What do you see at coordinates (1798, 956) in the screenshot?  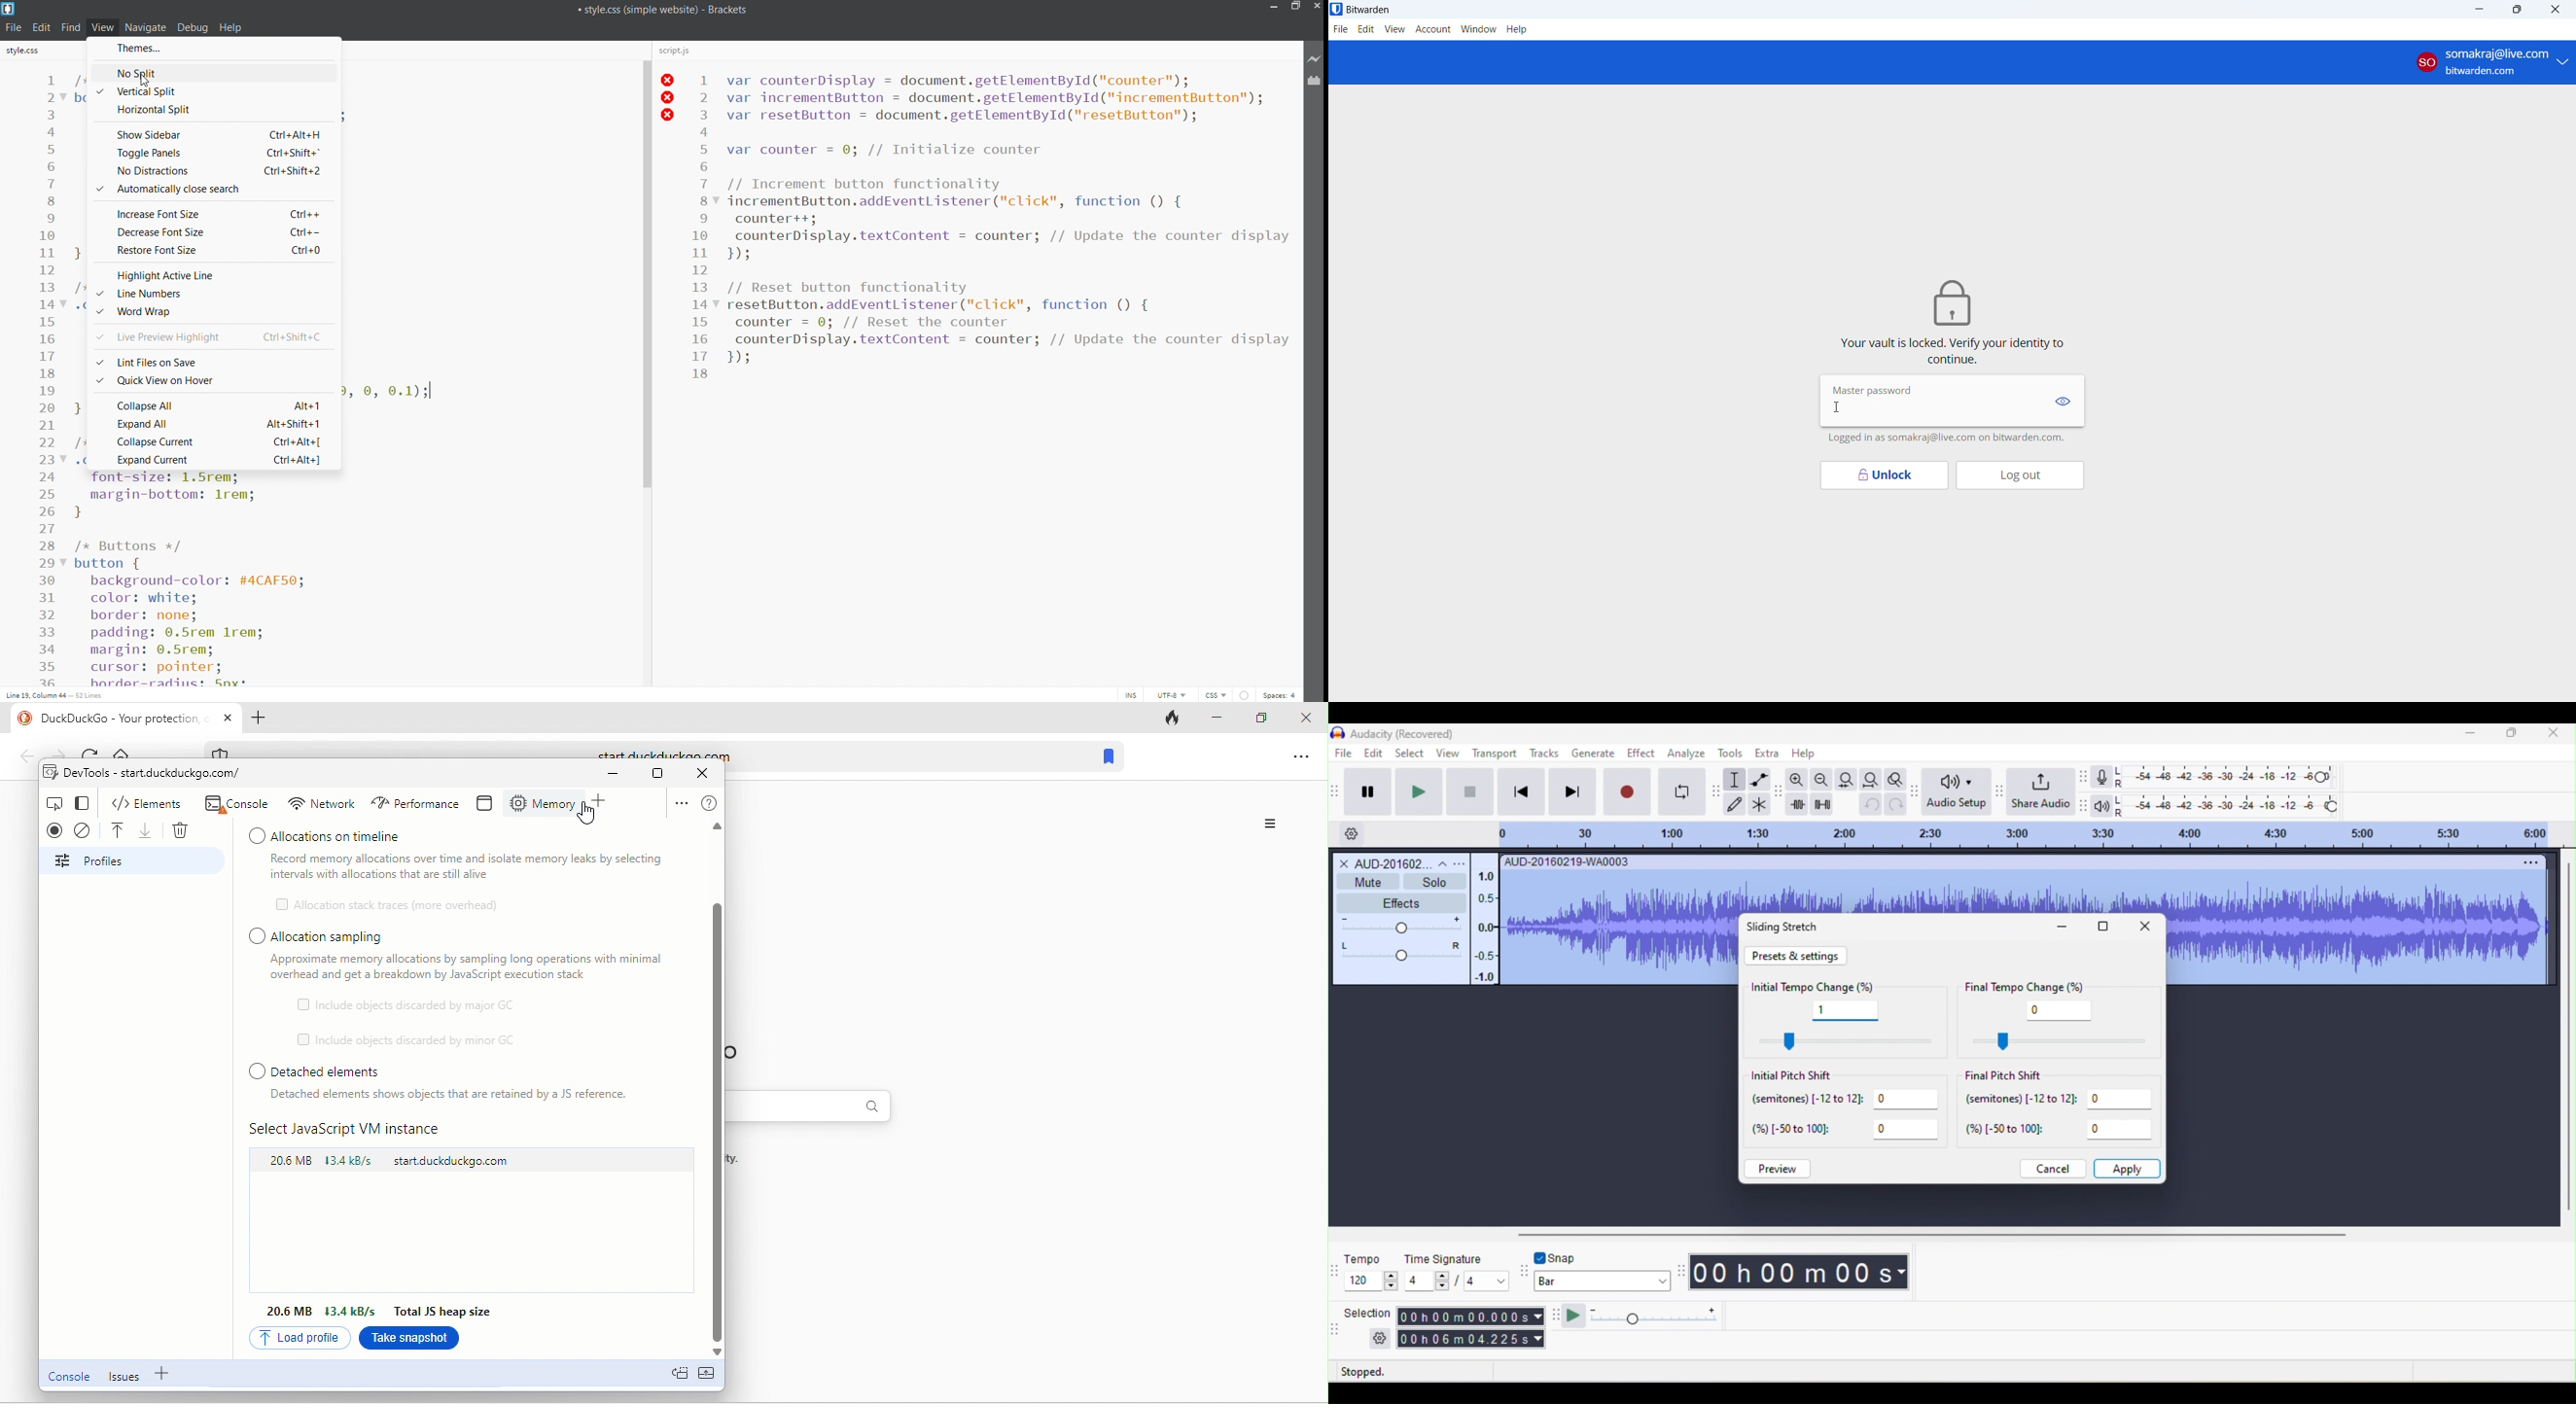 I see `preset and settings` at bounding box center [1798, 956].